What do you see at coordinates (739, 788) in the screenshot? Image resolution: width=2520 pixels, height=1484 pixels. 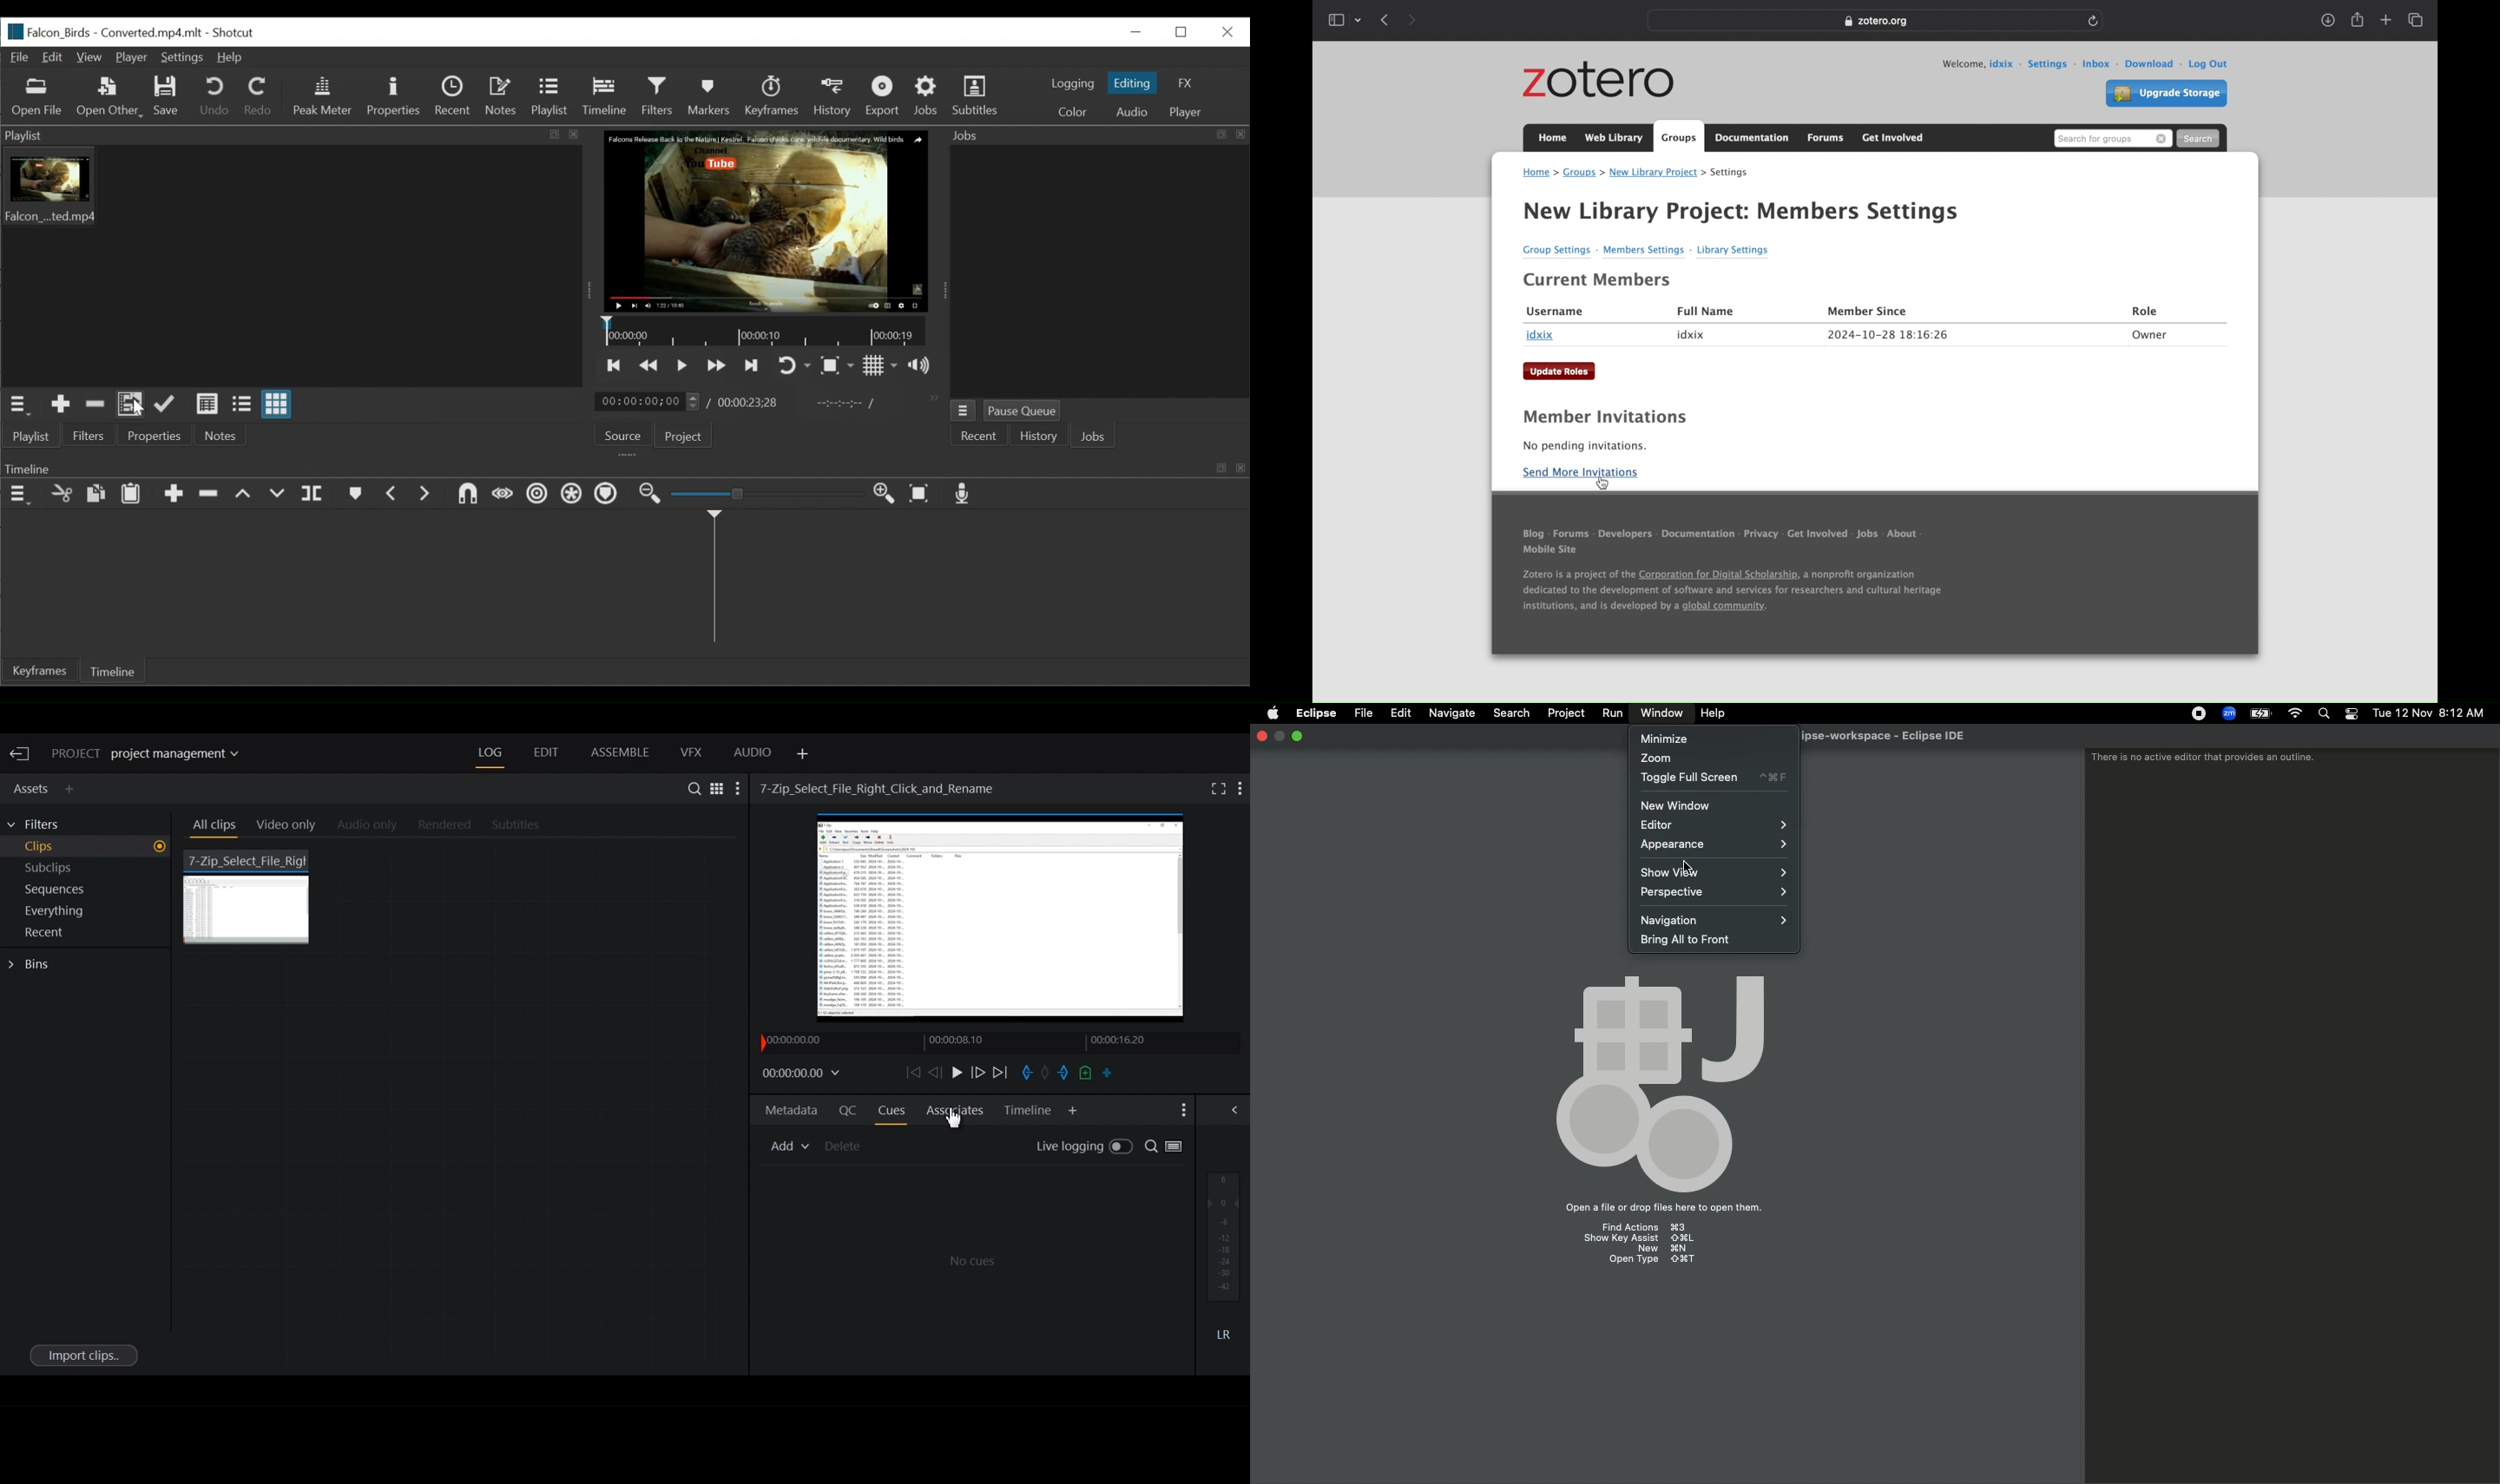 I see `Show settings menu` at bounding box center [739, 788].